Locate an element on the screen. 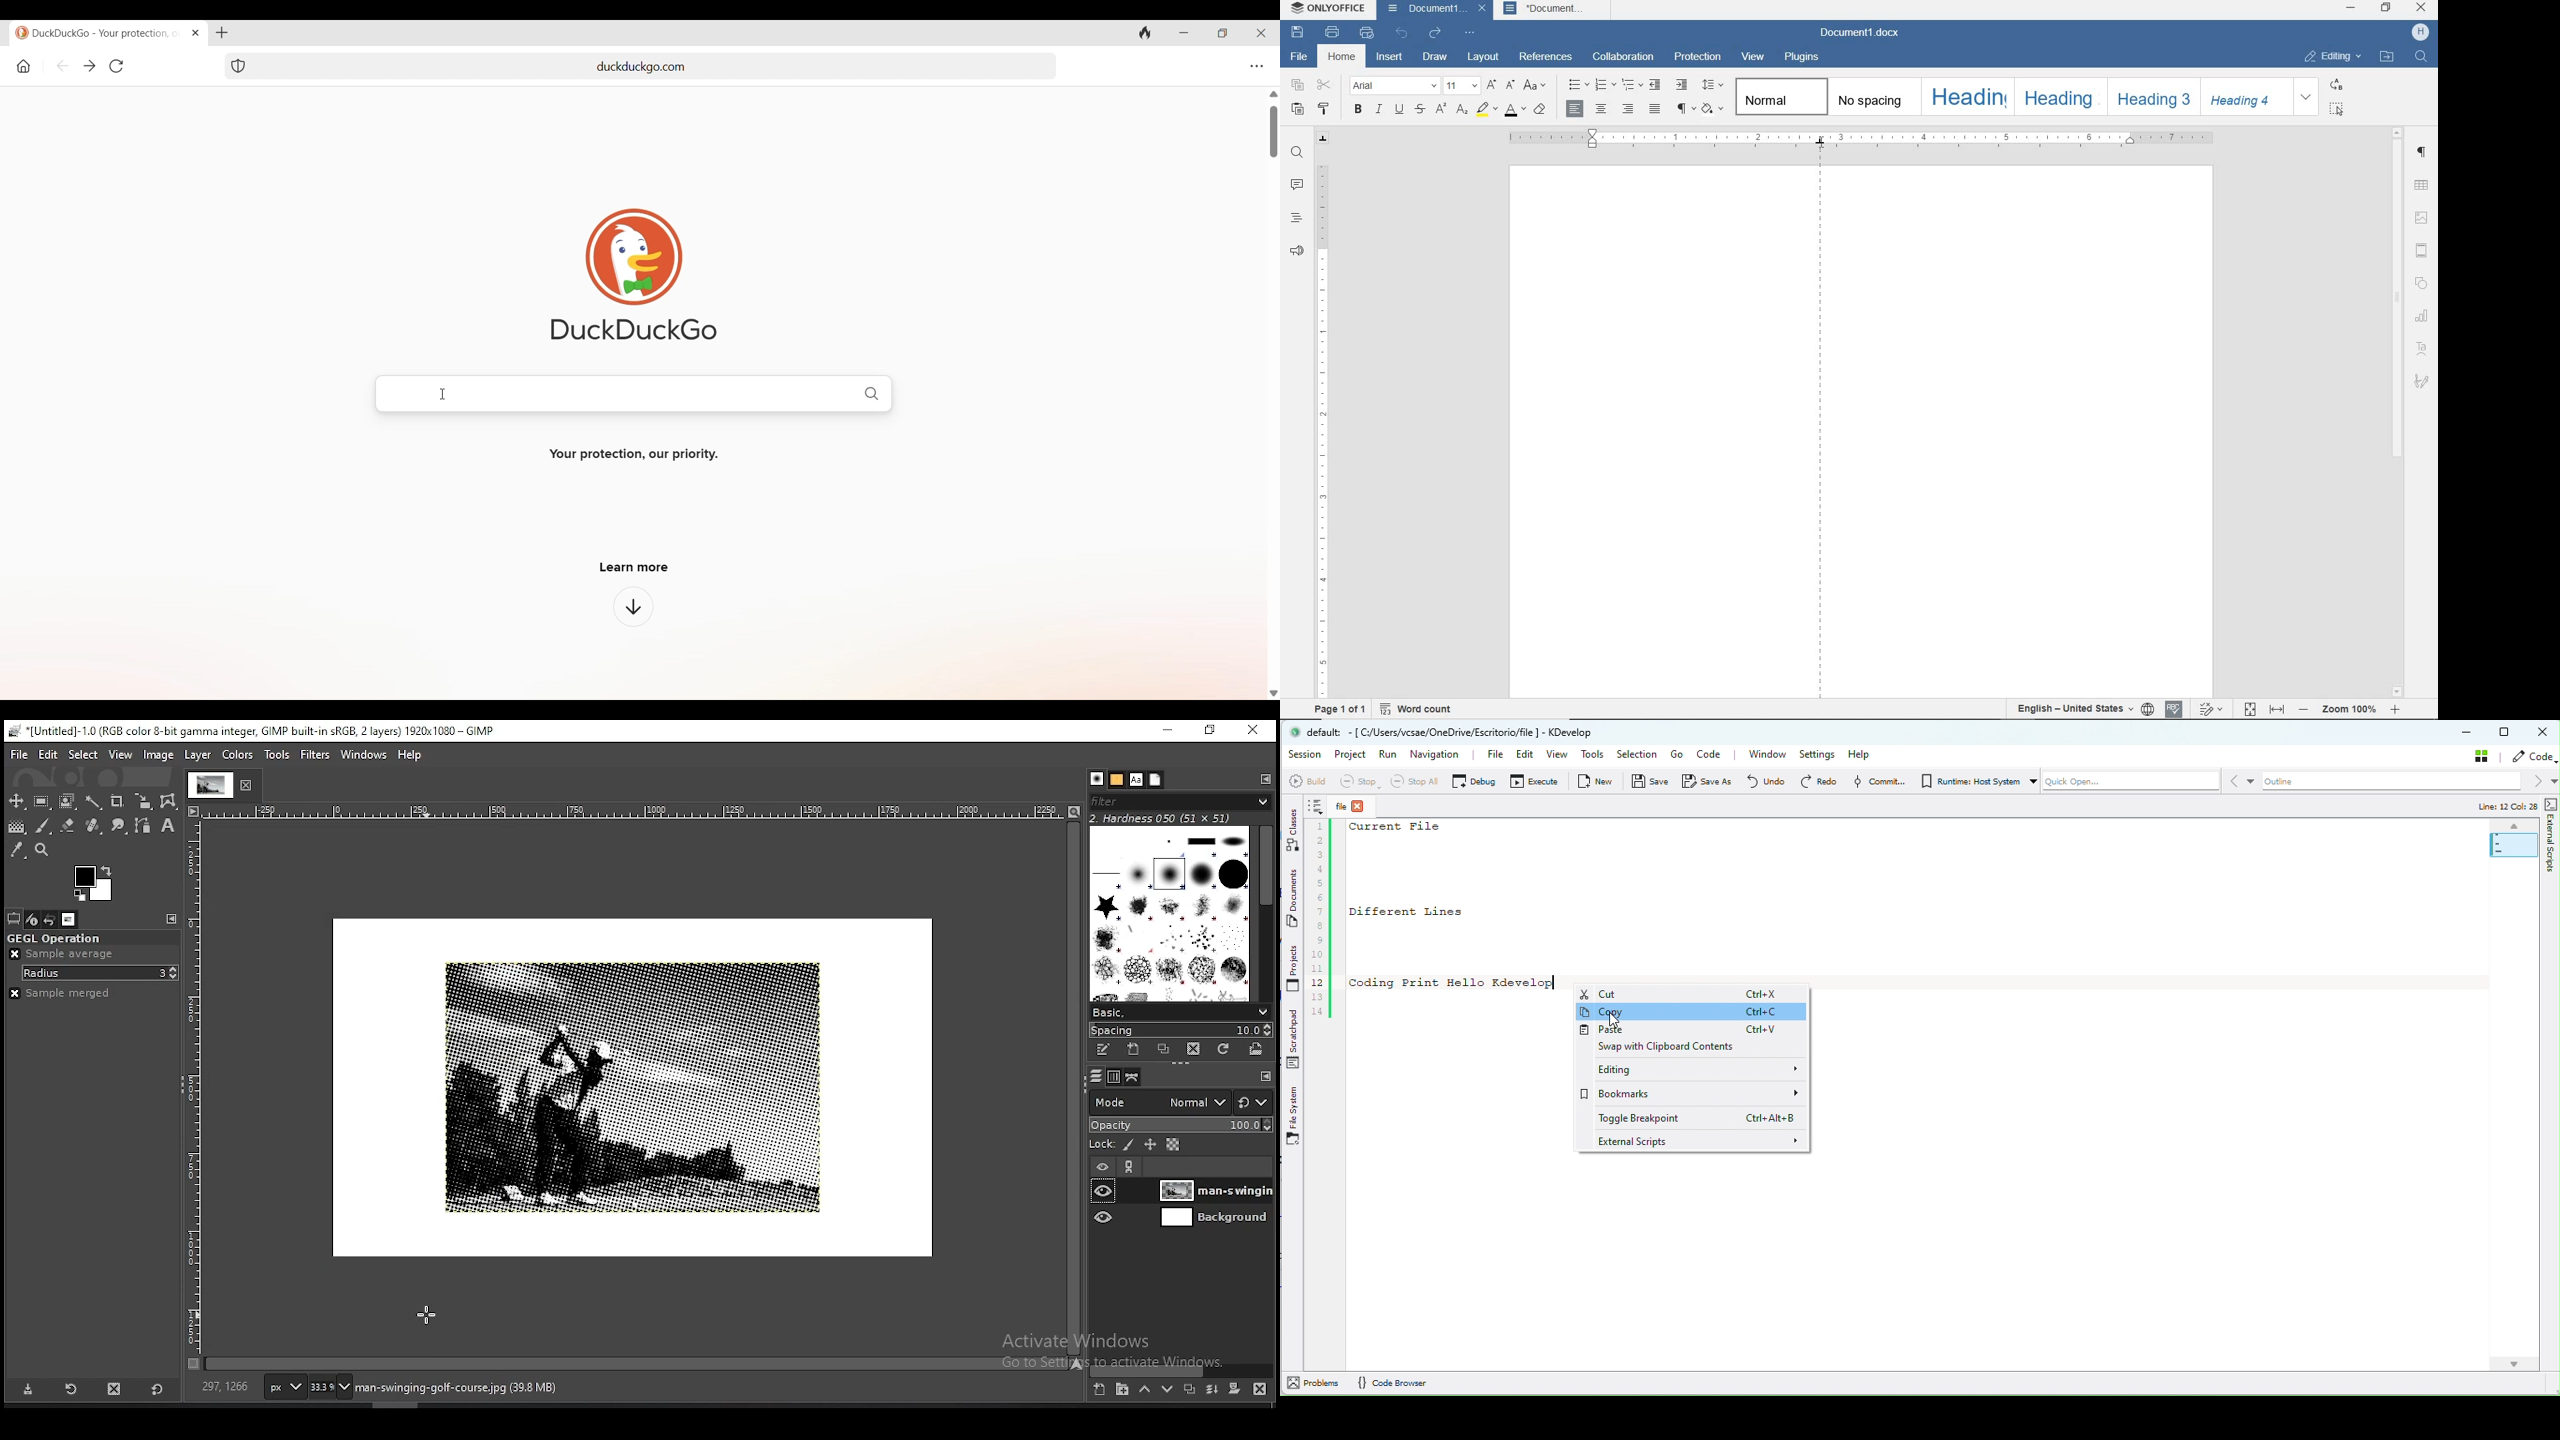  save tool preset is located at coordinates (29, 1390).